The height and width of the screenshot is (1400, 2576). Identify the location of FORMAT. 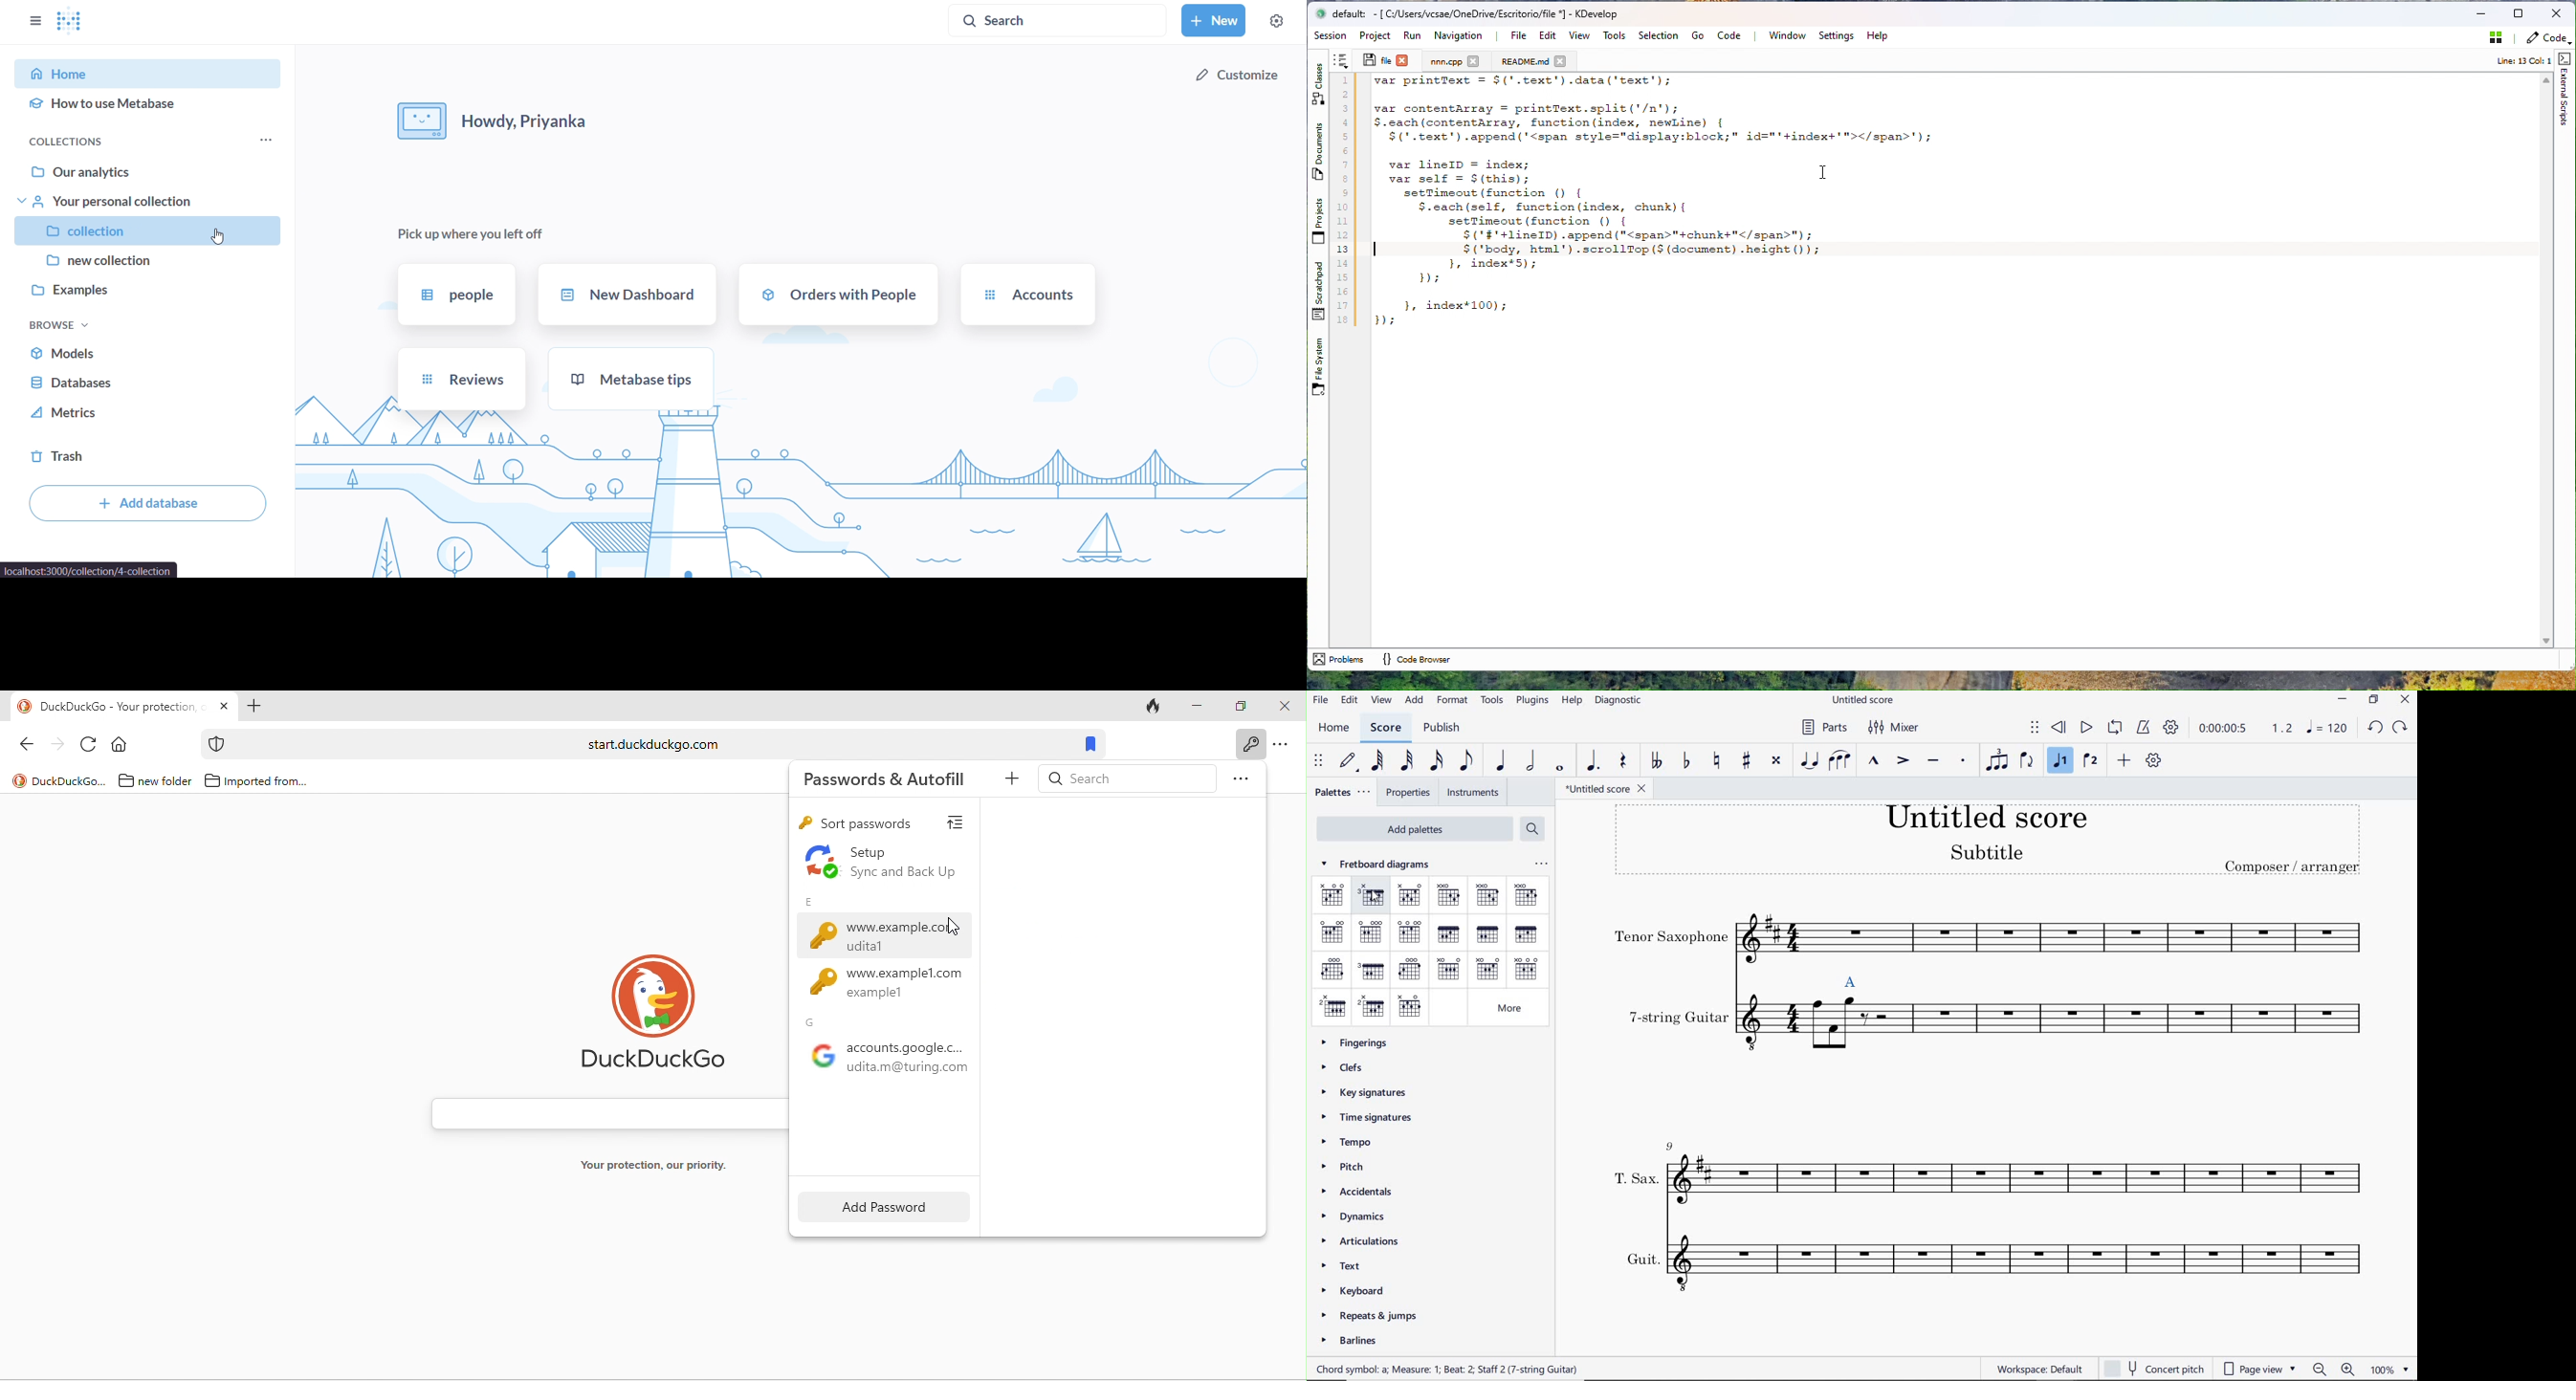
(1453, 701).